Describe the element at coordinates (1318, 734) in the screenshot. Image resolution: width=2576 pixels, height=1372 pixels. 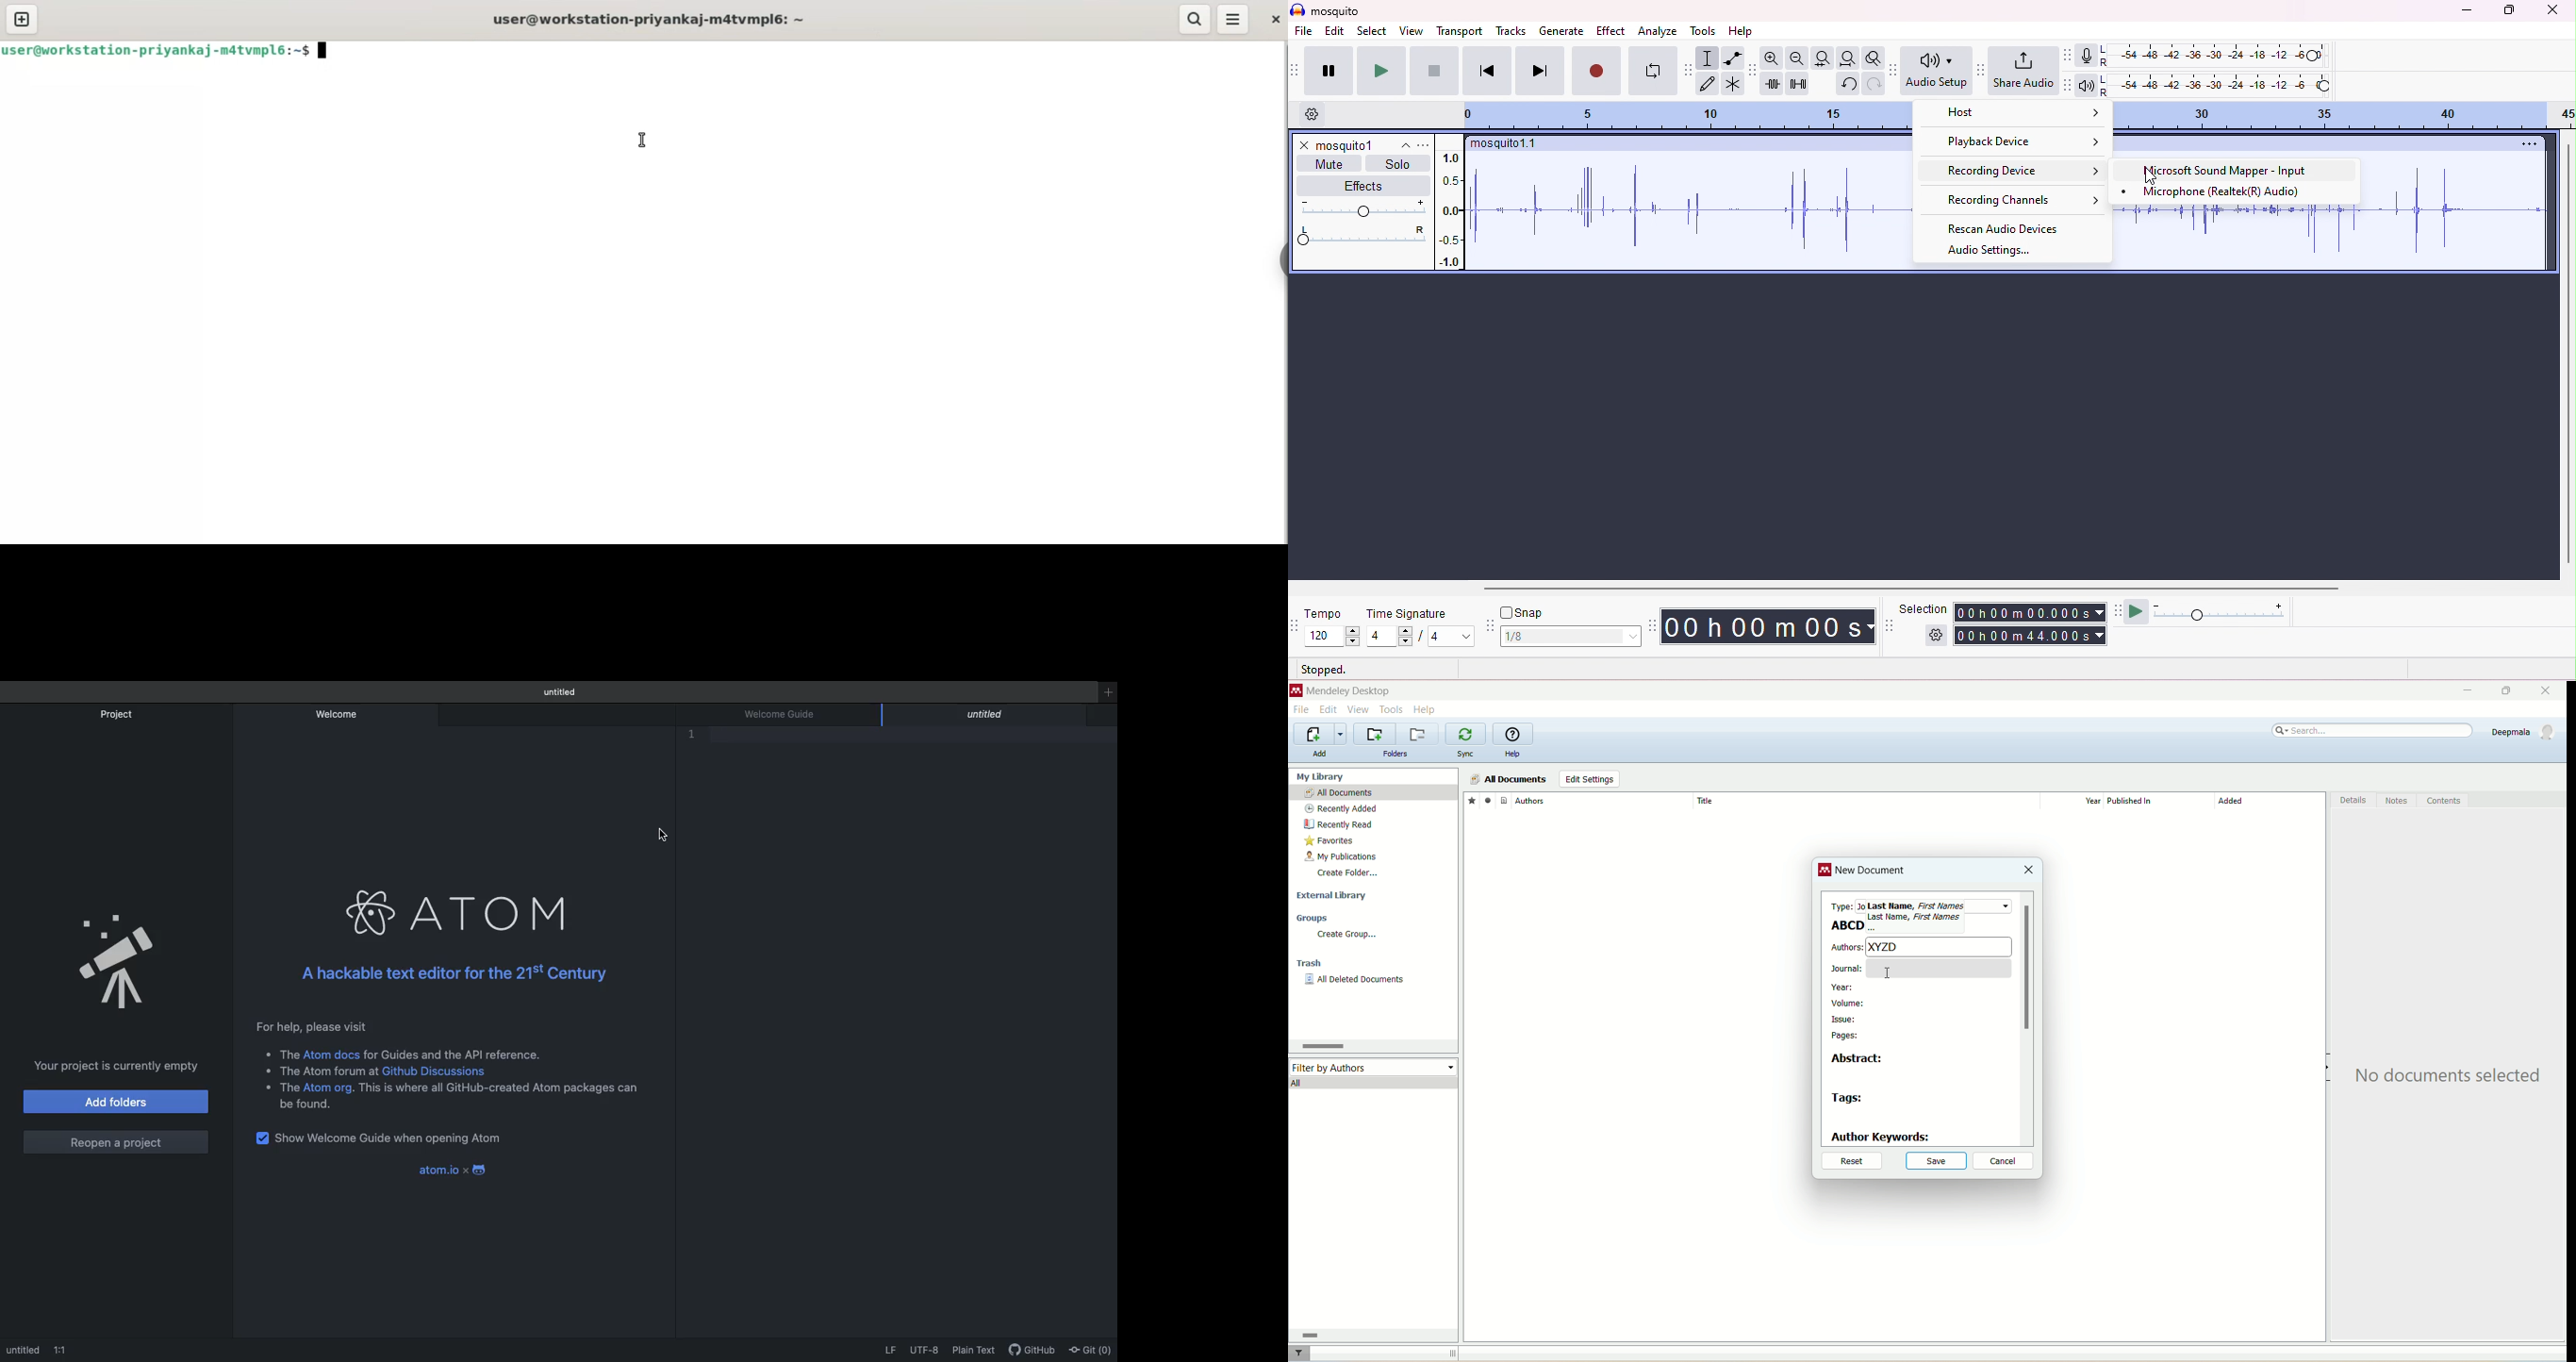
I see `import` at that location.